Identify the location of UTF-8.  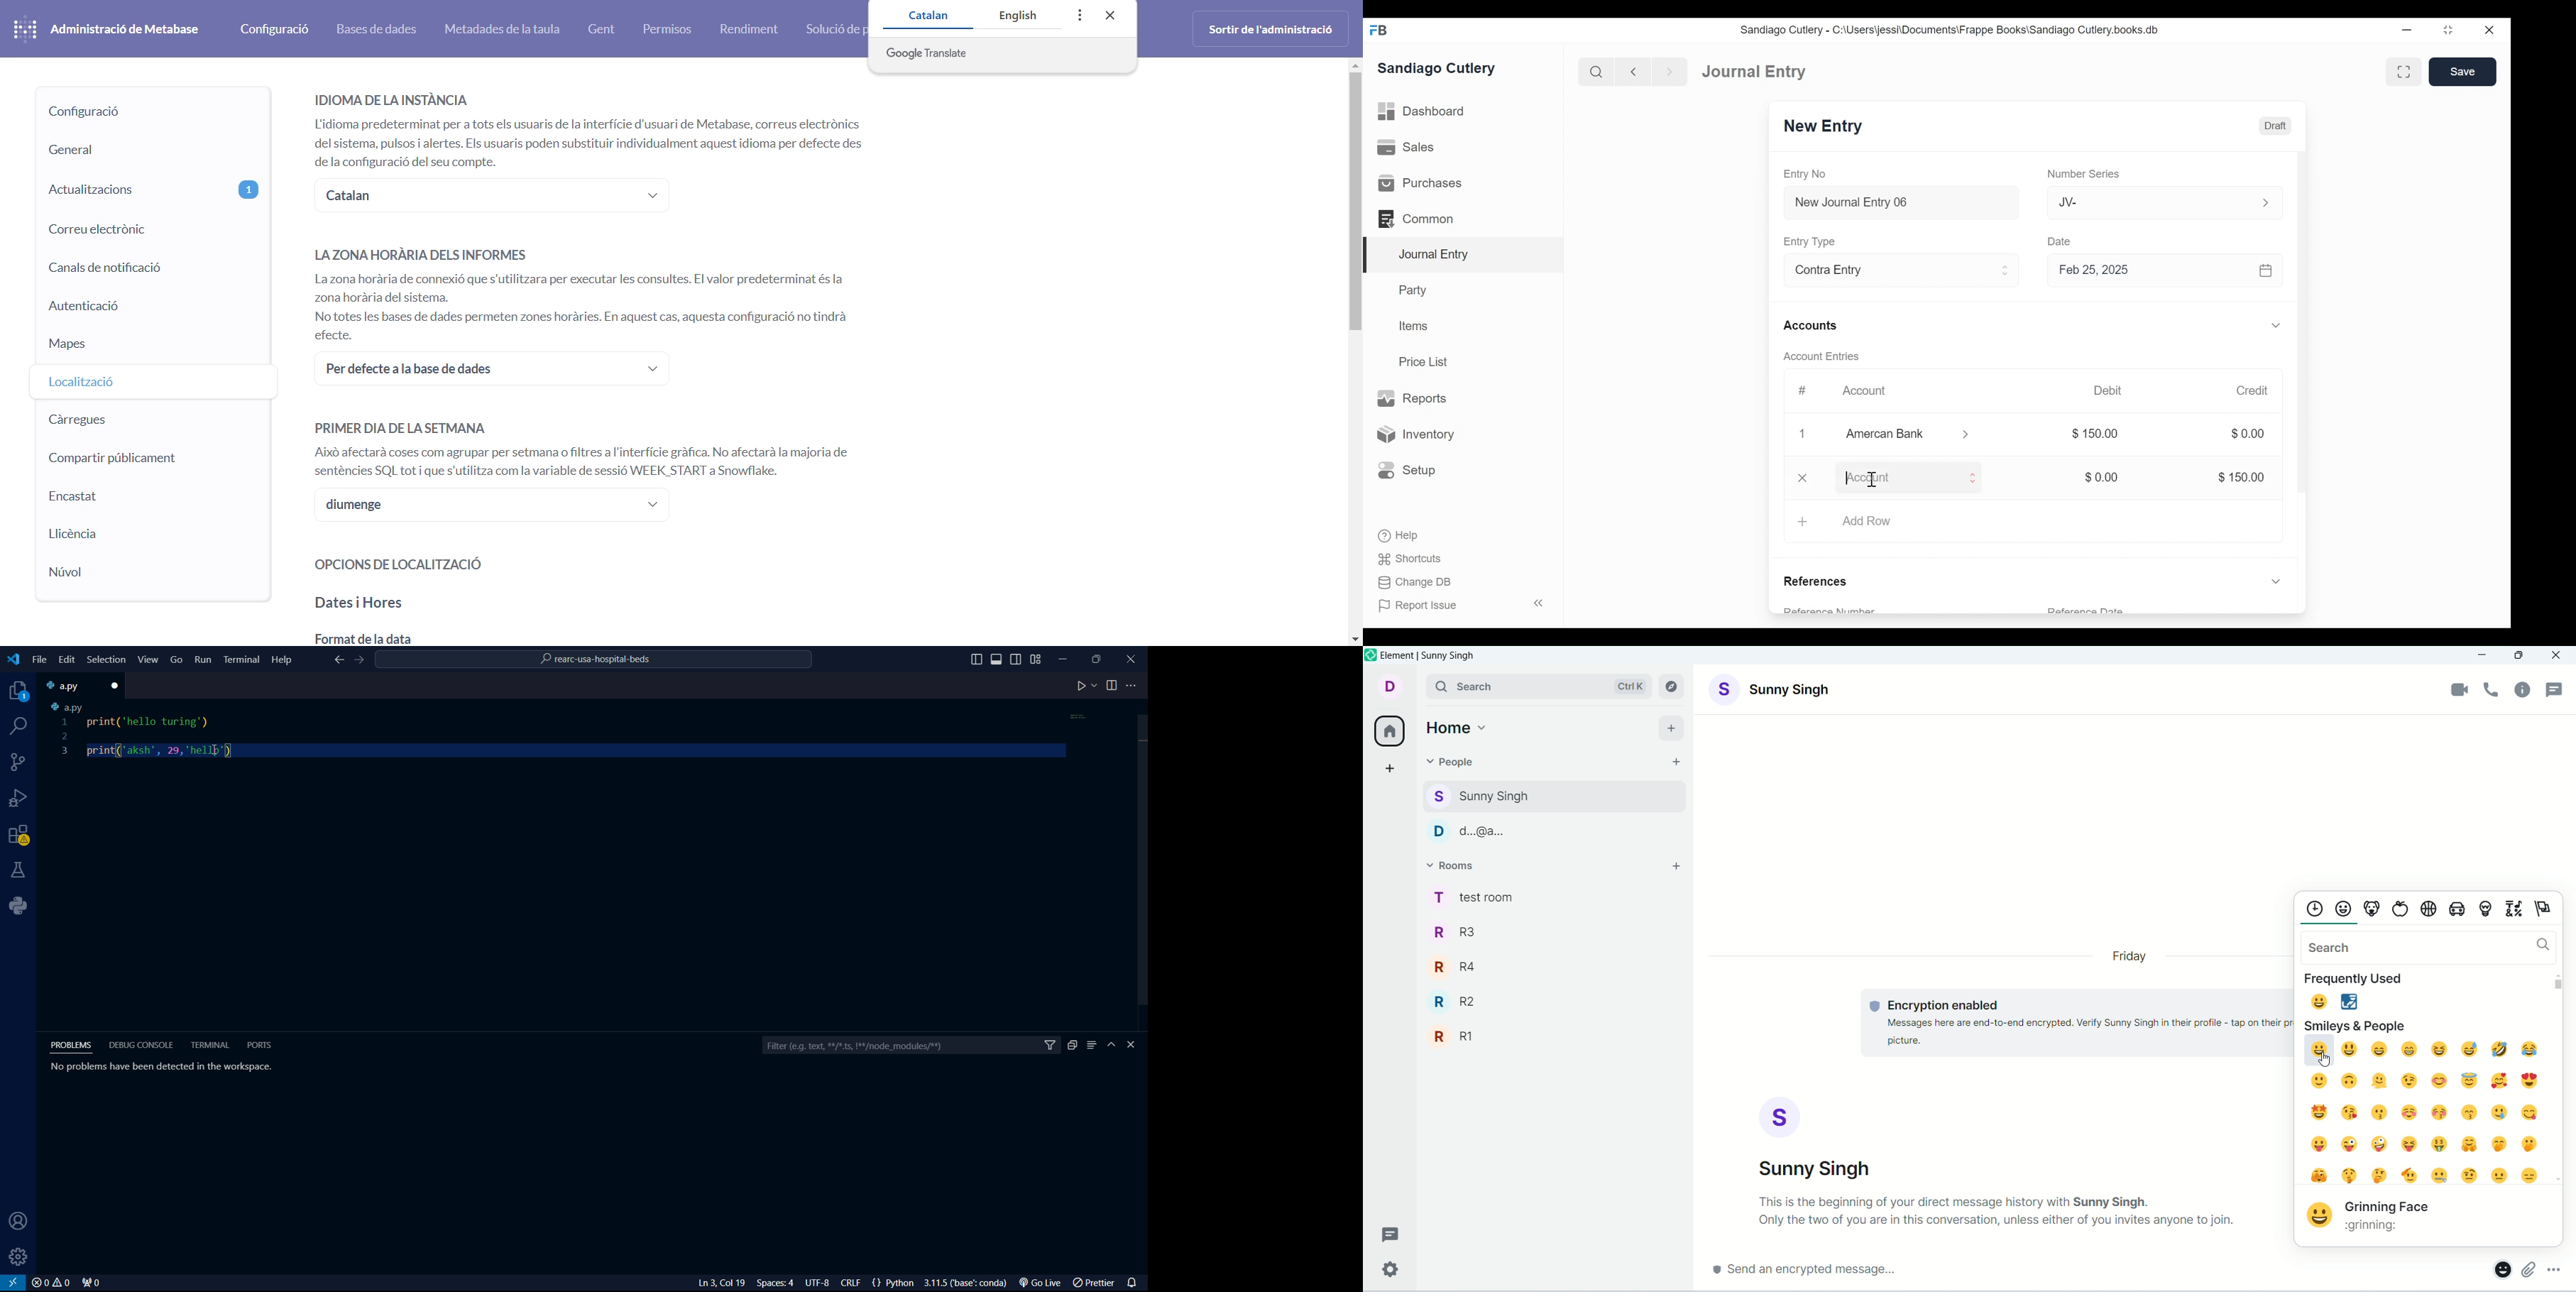
(822, 1284).